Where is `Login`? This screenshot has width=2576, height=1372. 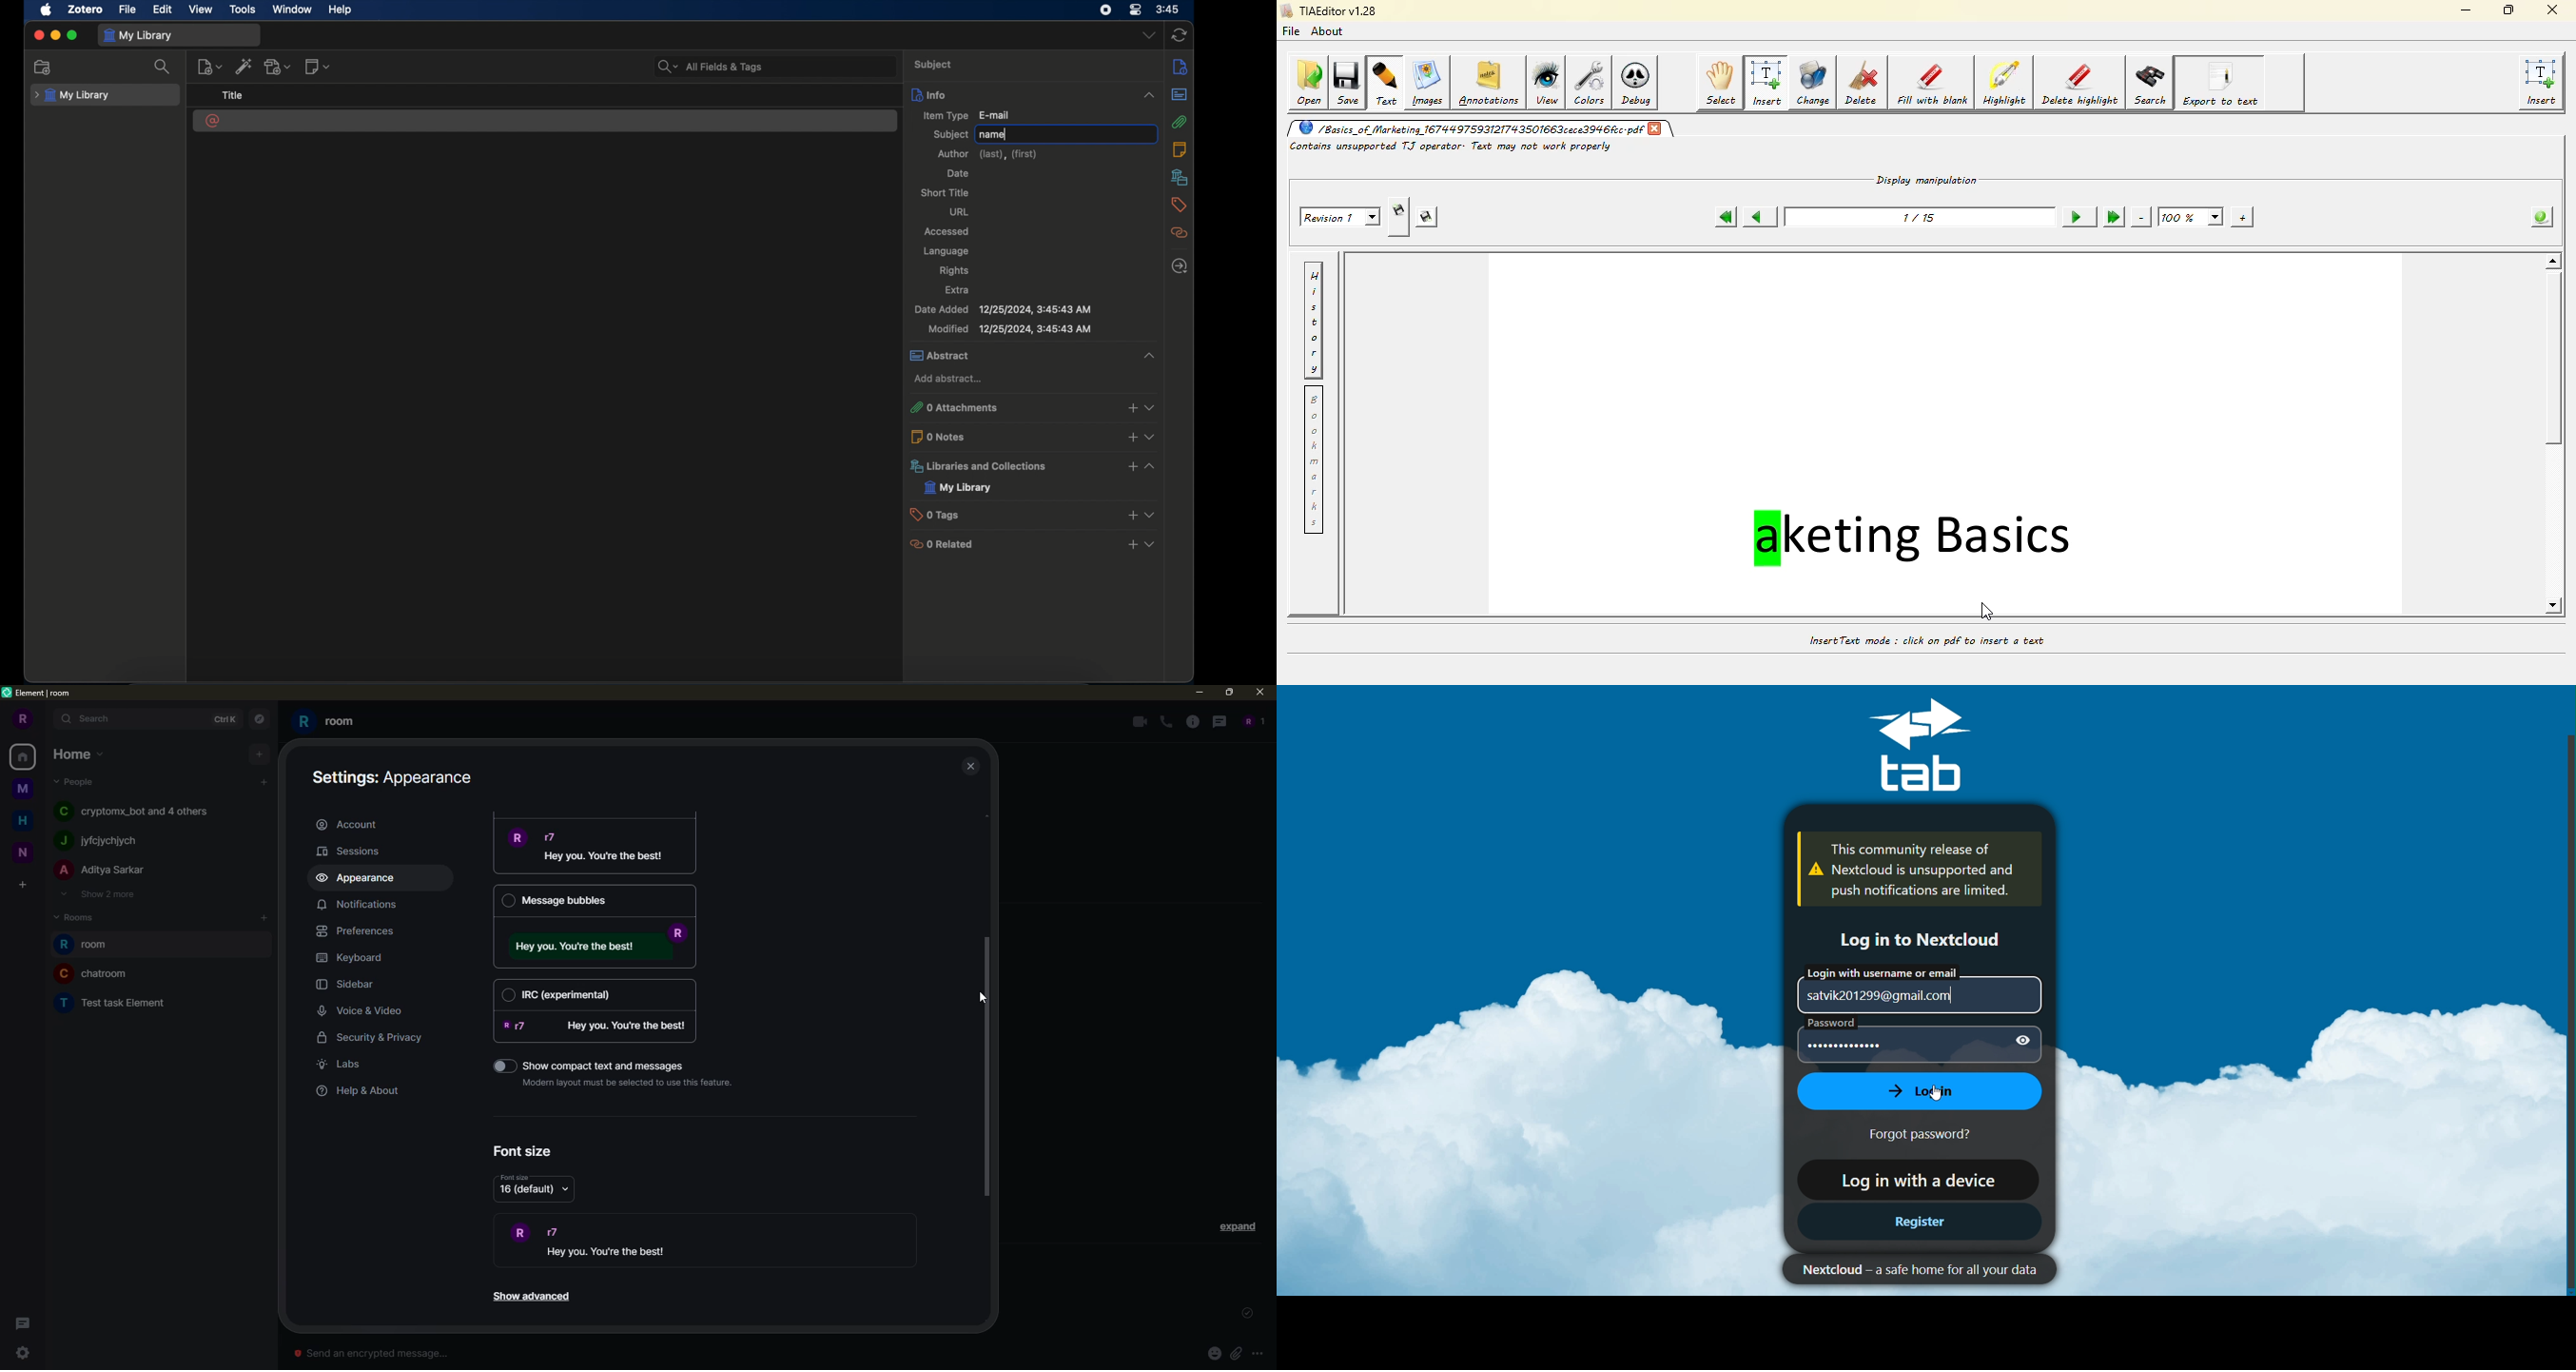
Login is located at coordinates (1915, 1091).